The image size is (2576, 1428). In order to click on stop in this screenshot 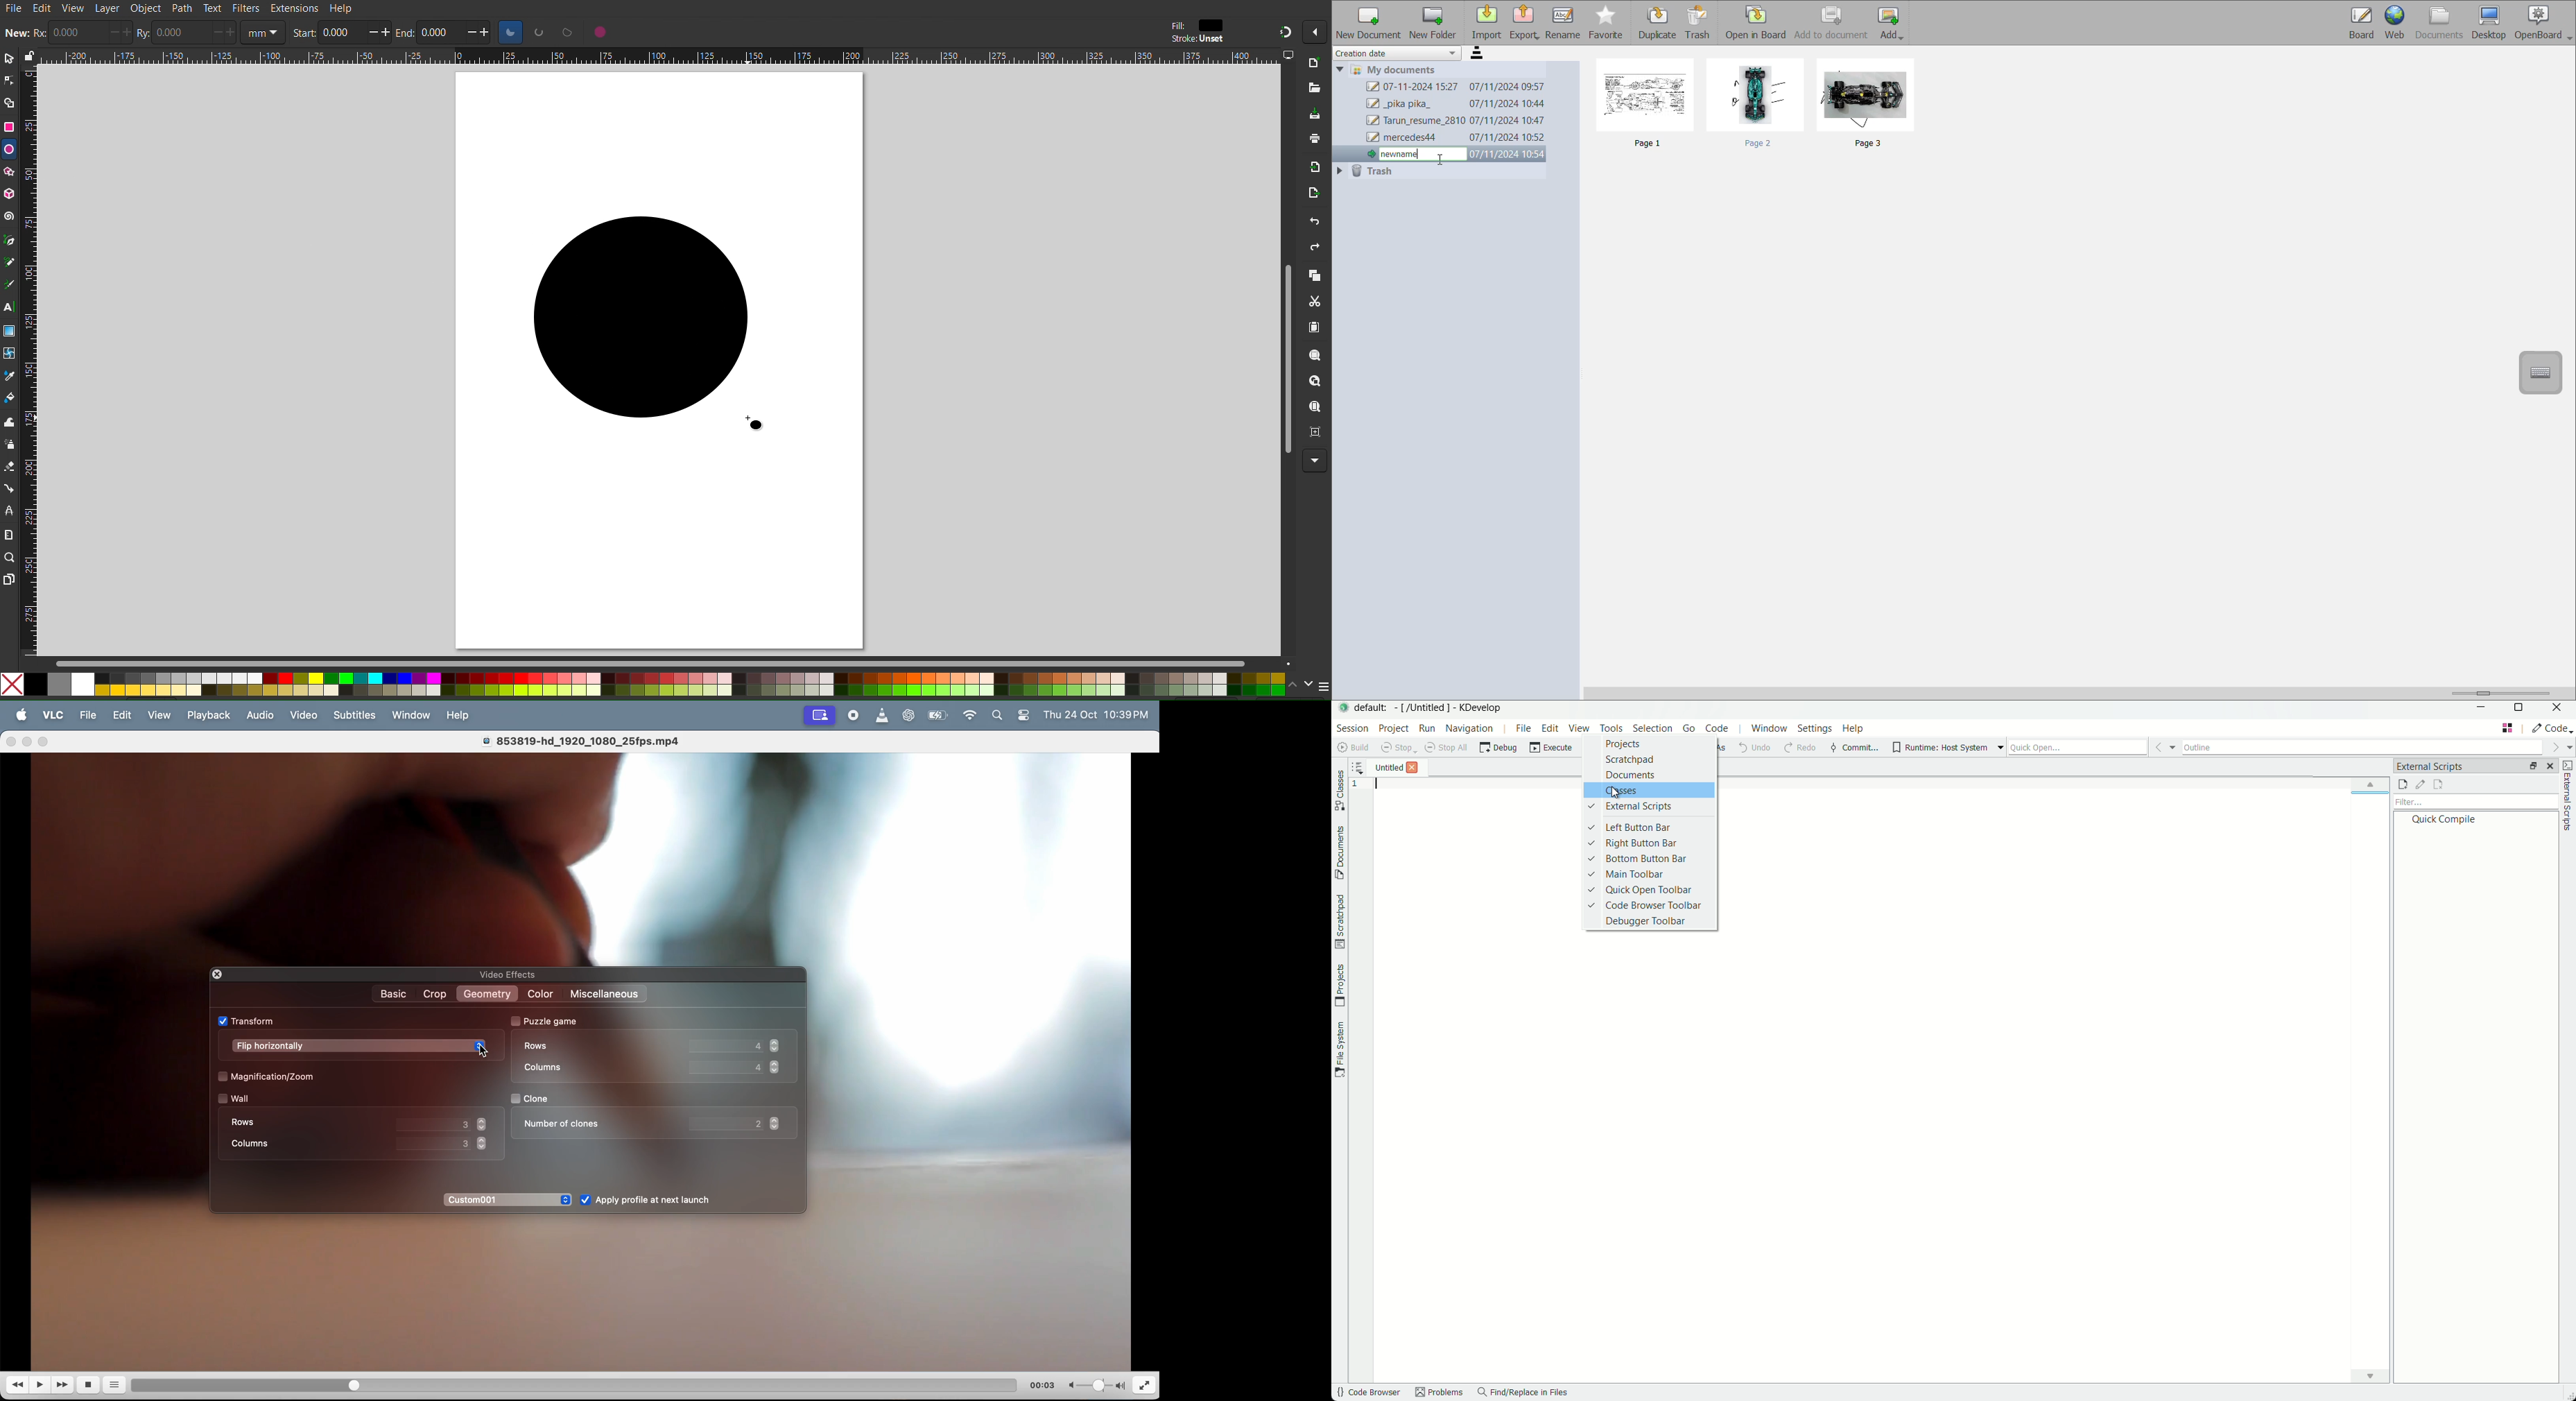, I will do `click(91, 1386)`.